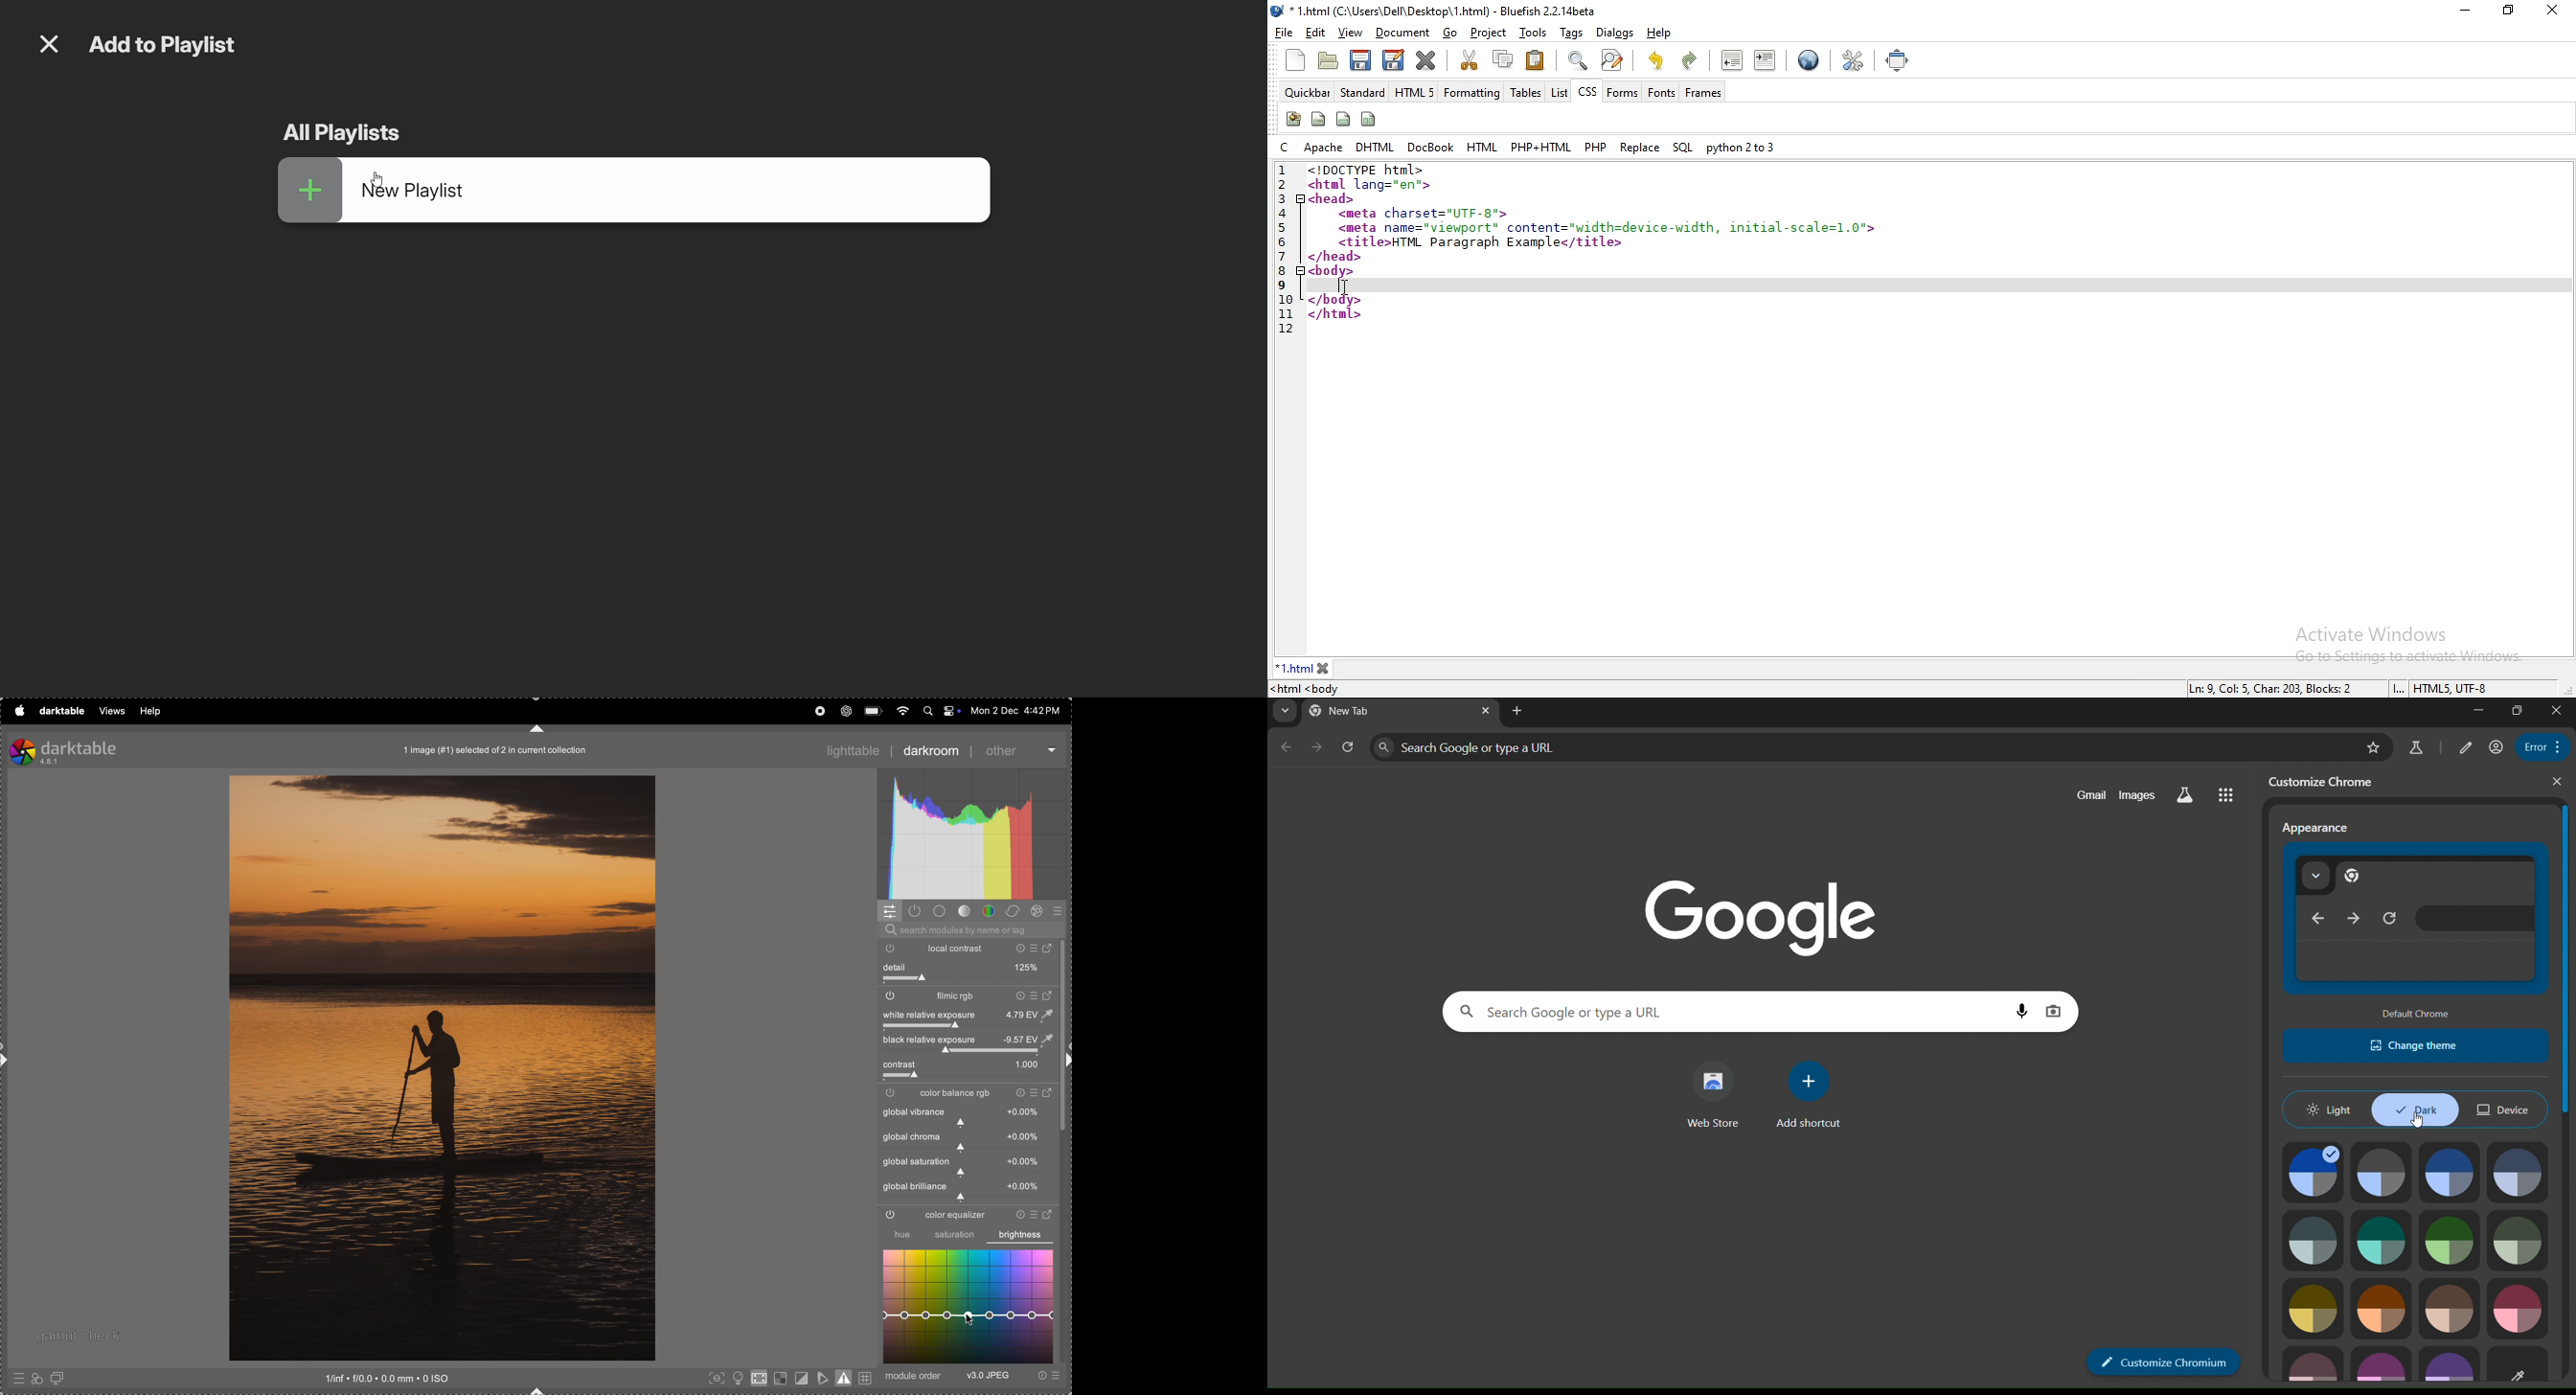  Describe the element at coordinates (1328, 60) in the screenshot. I see `open file` at that location.